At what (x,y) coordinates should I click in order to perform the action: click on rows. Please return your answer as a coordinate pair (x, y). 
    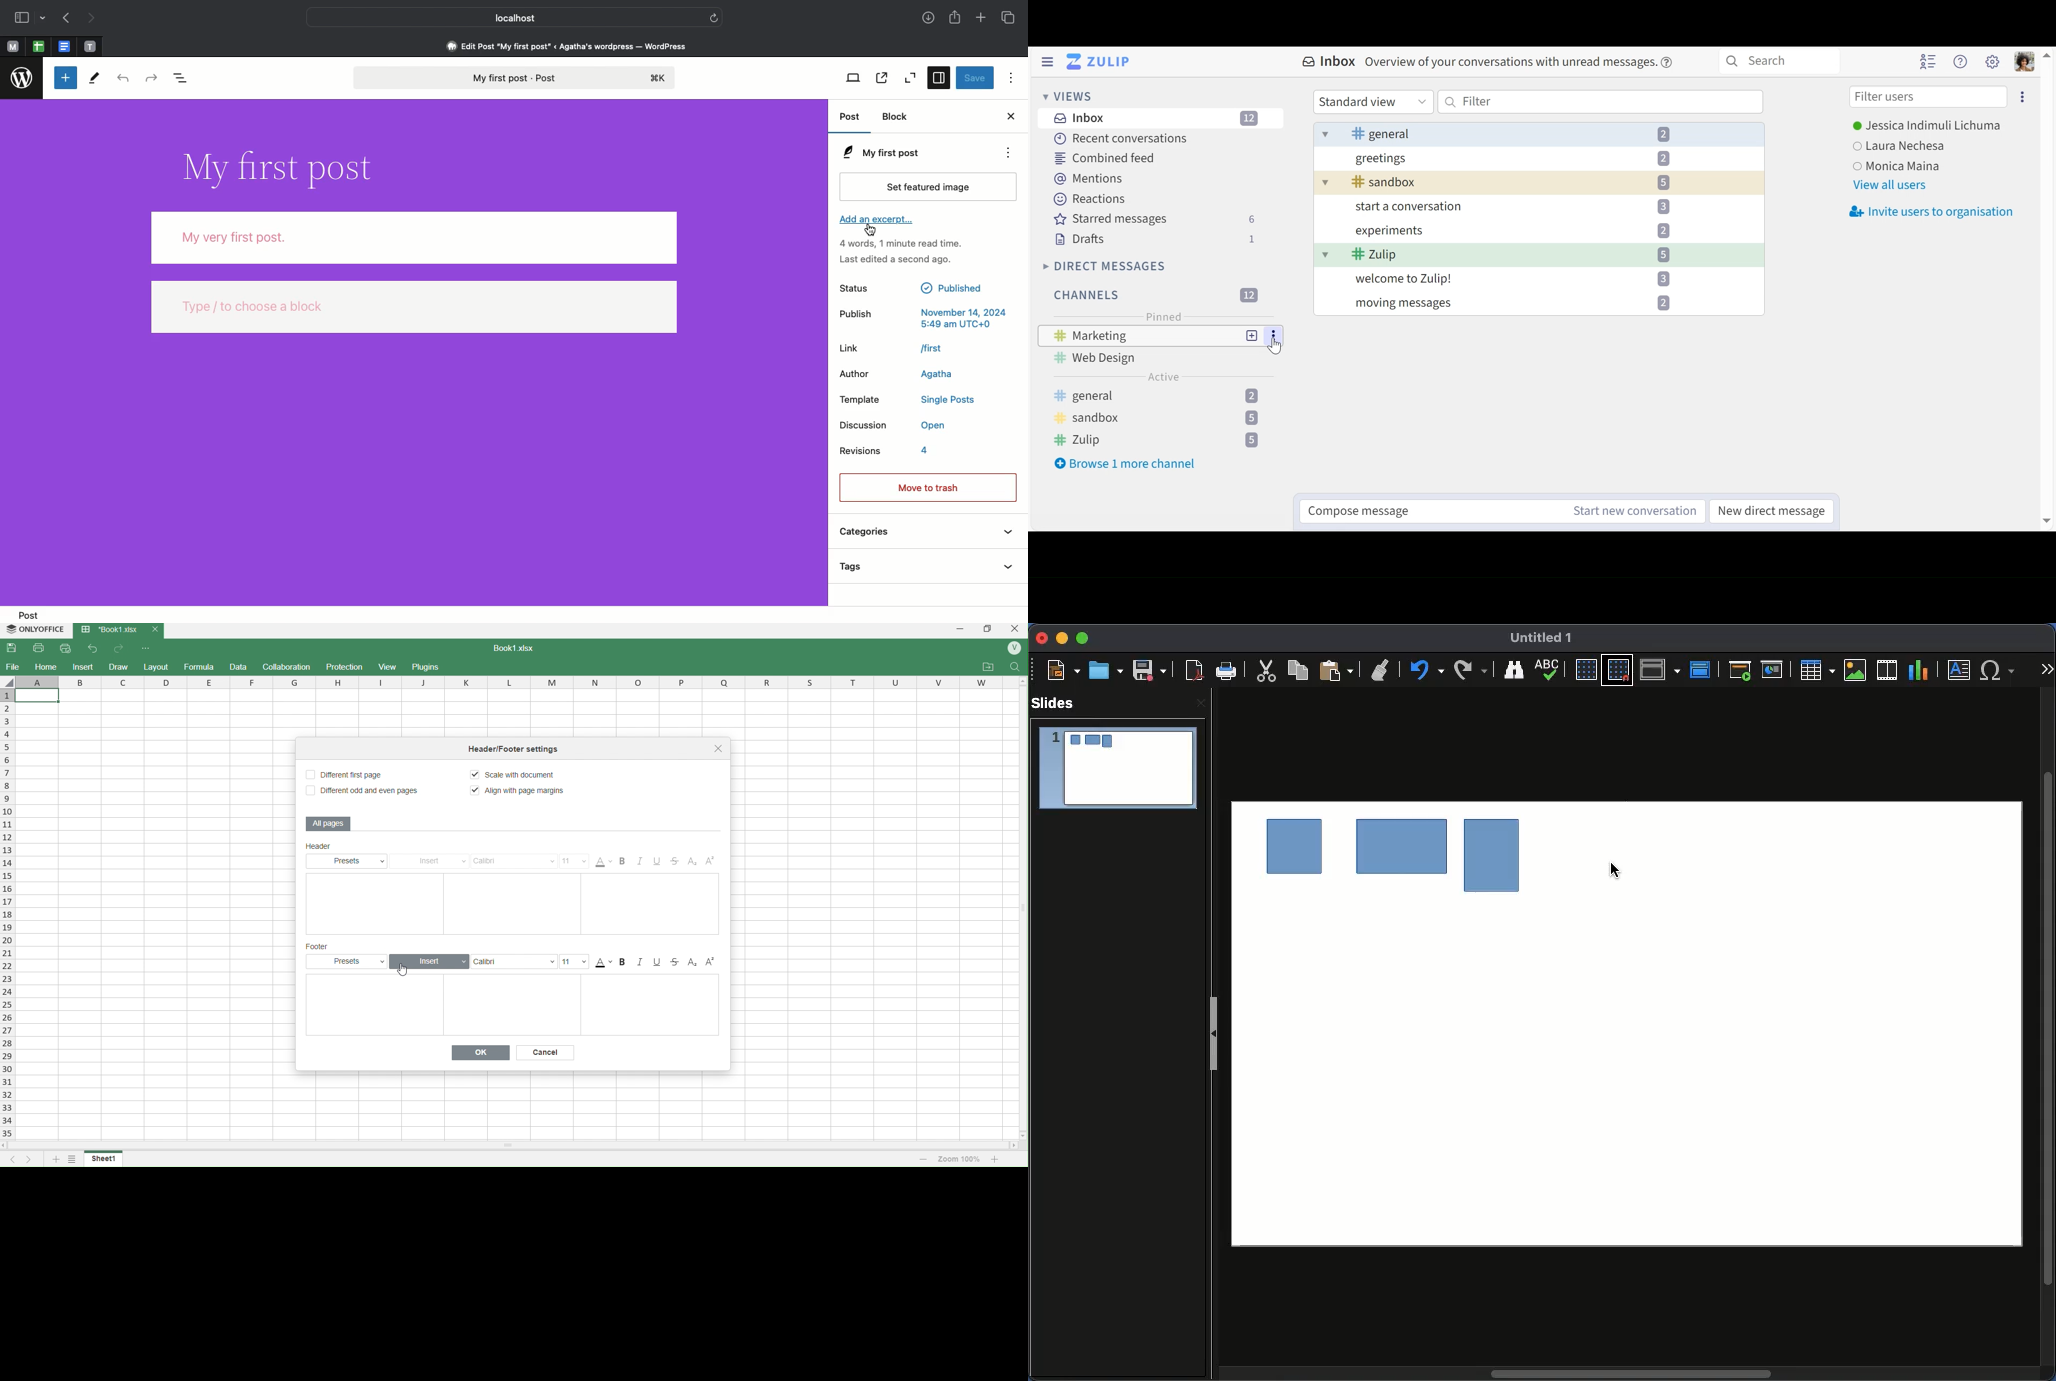
    Looking at the image, I should click on (6, 914).